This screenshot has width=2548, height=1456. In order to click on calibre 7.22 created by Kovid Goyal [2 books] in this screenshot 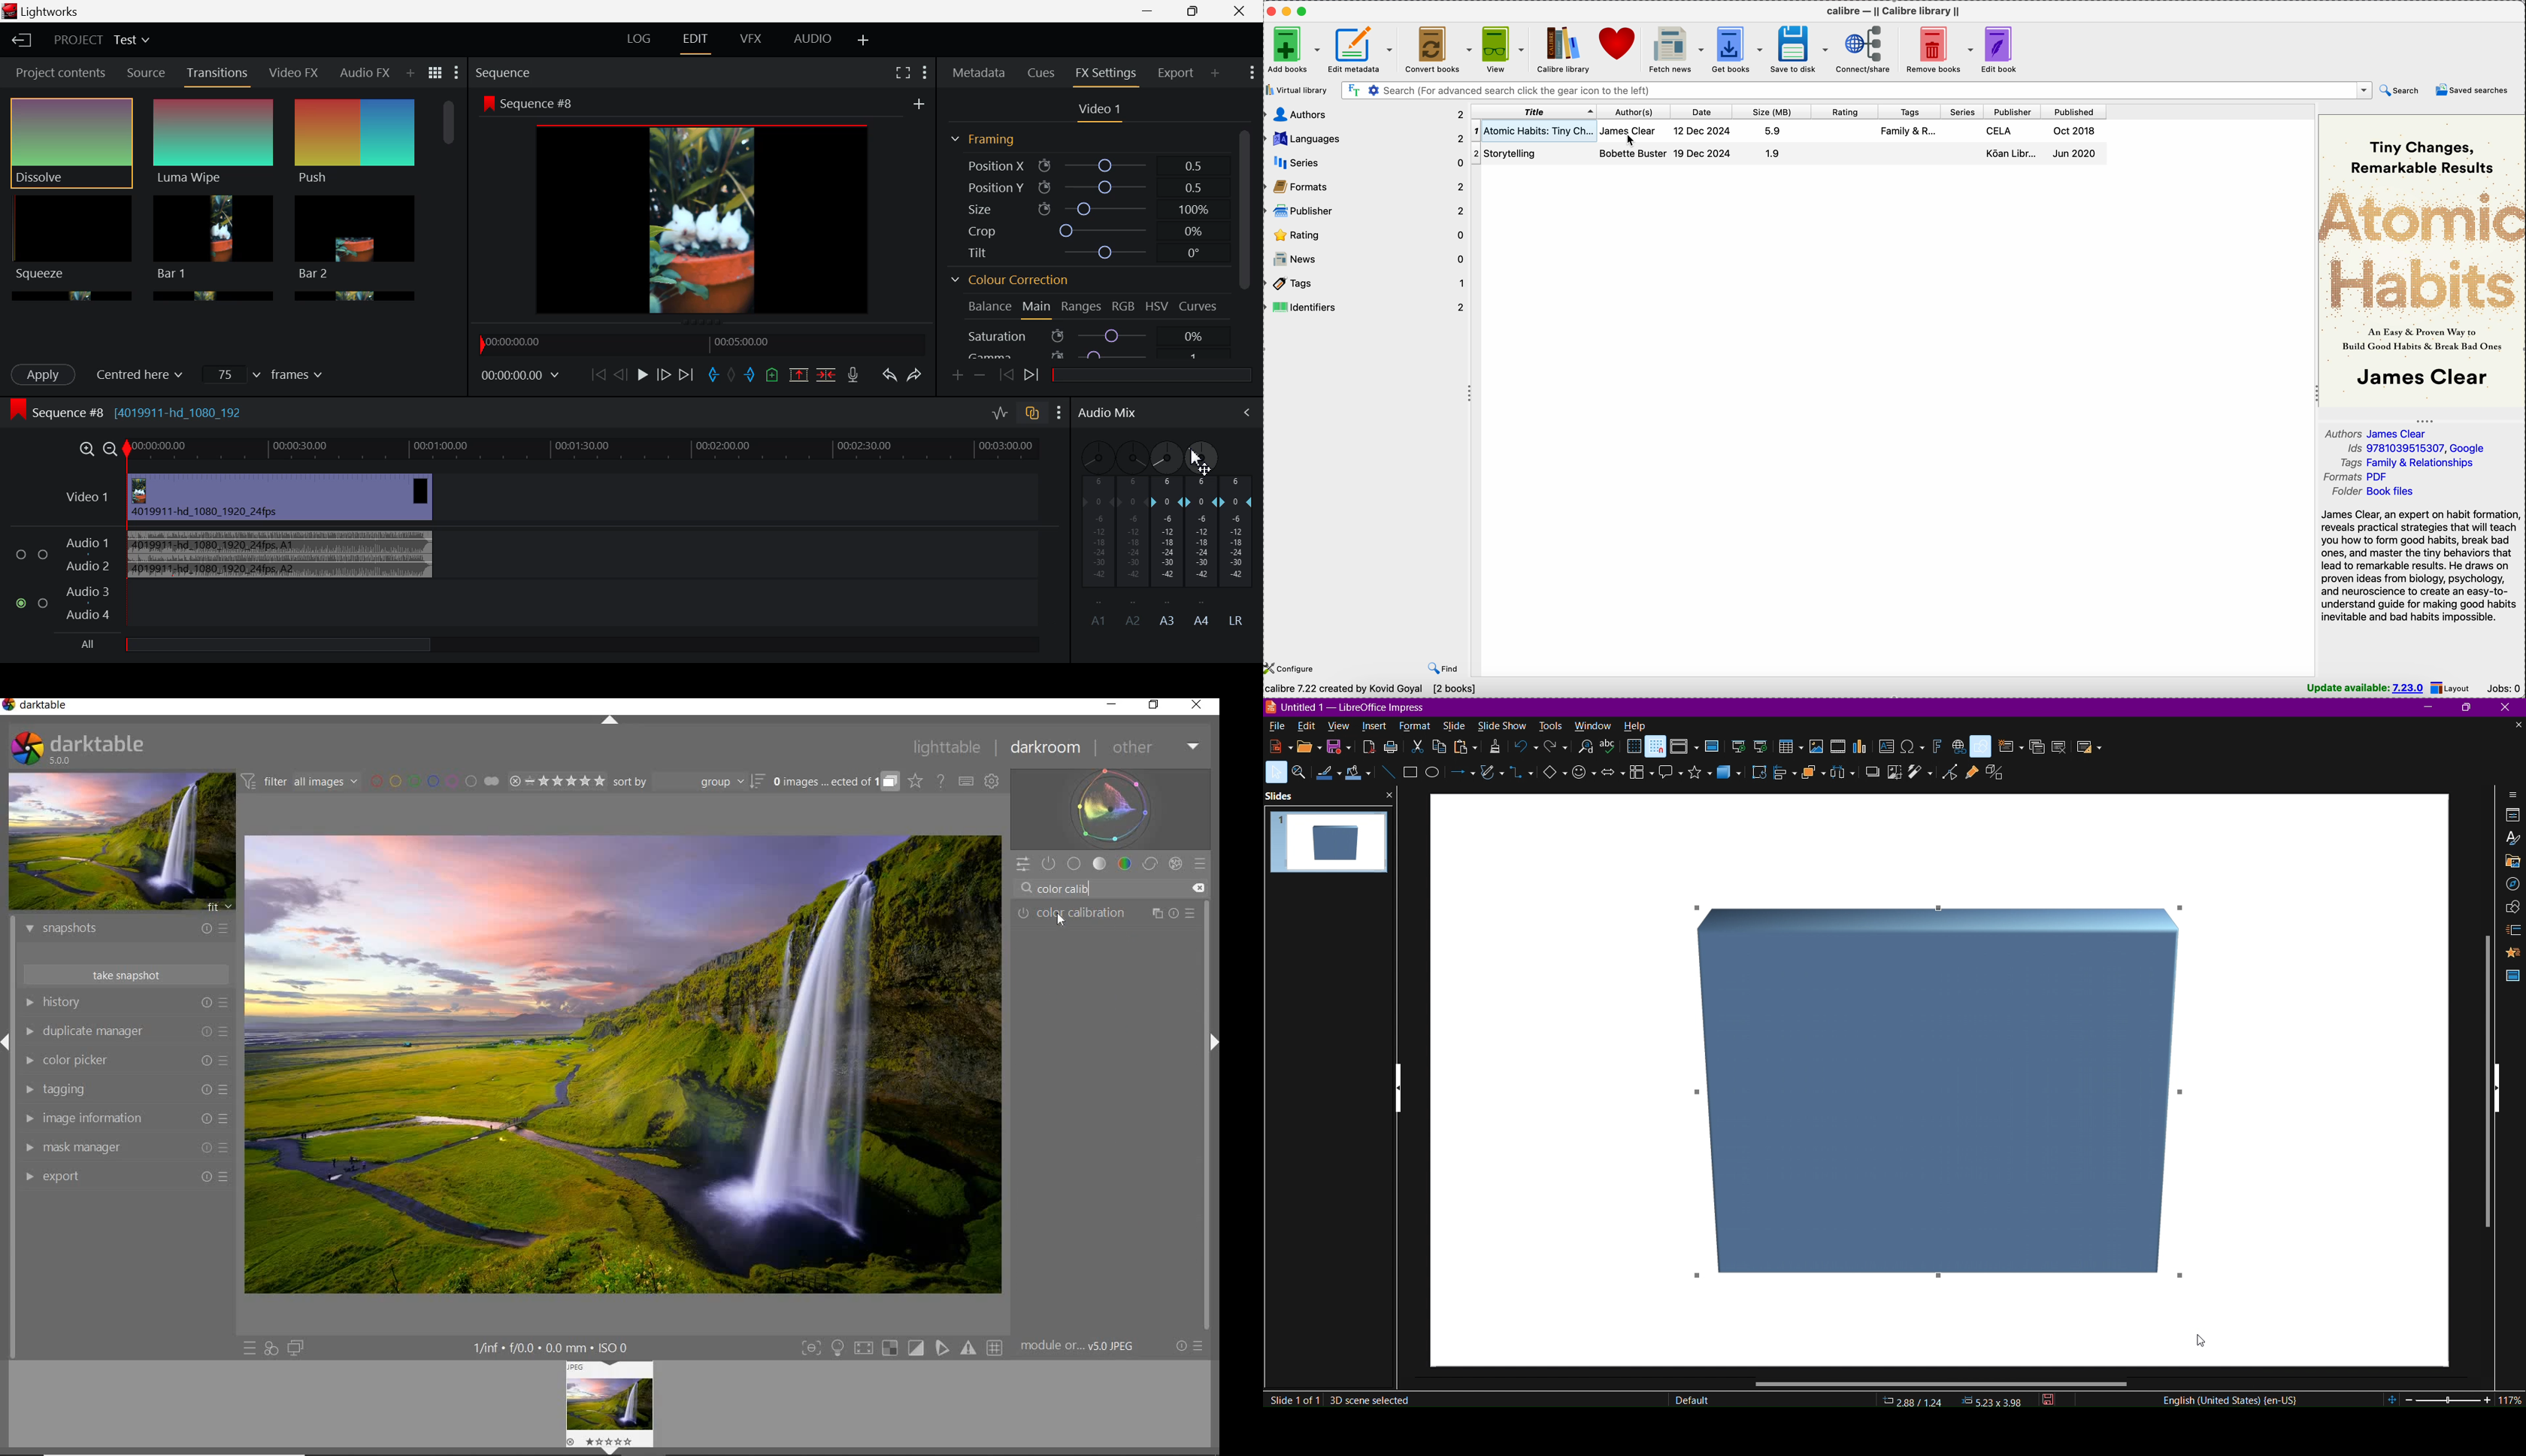, I will do `click(1374, 691)`.